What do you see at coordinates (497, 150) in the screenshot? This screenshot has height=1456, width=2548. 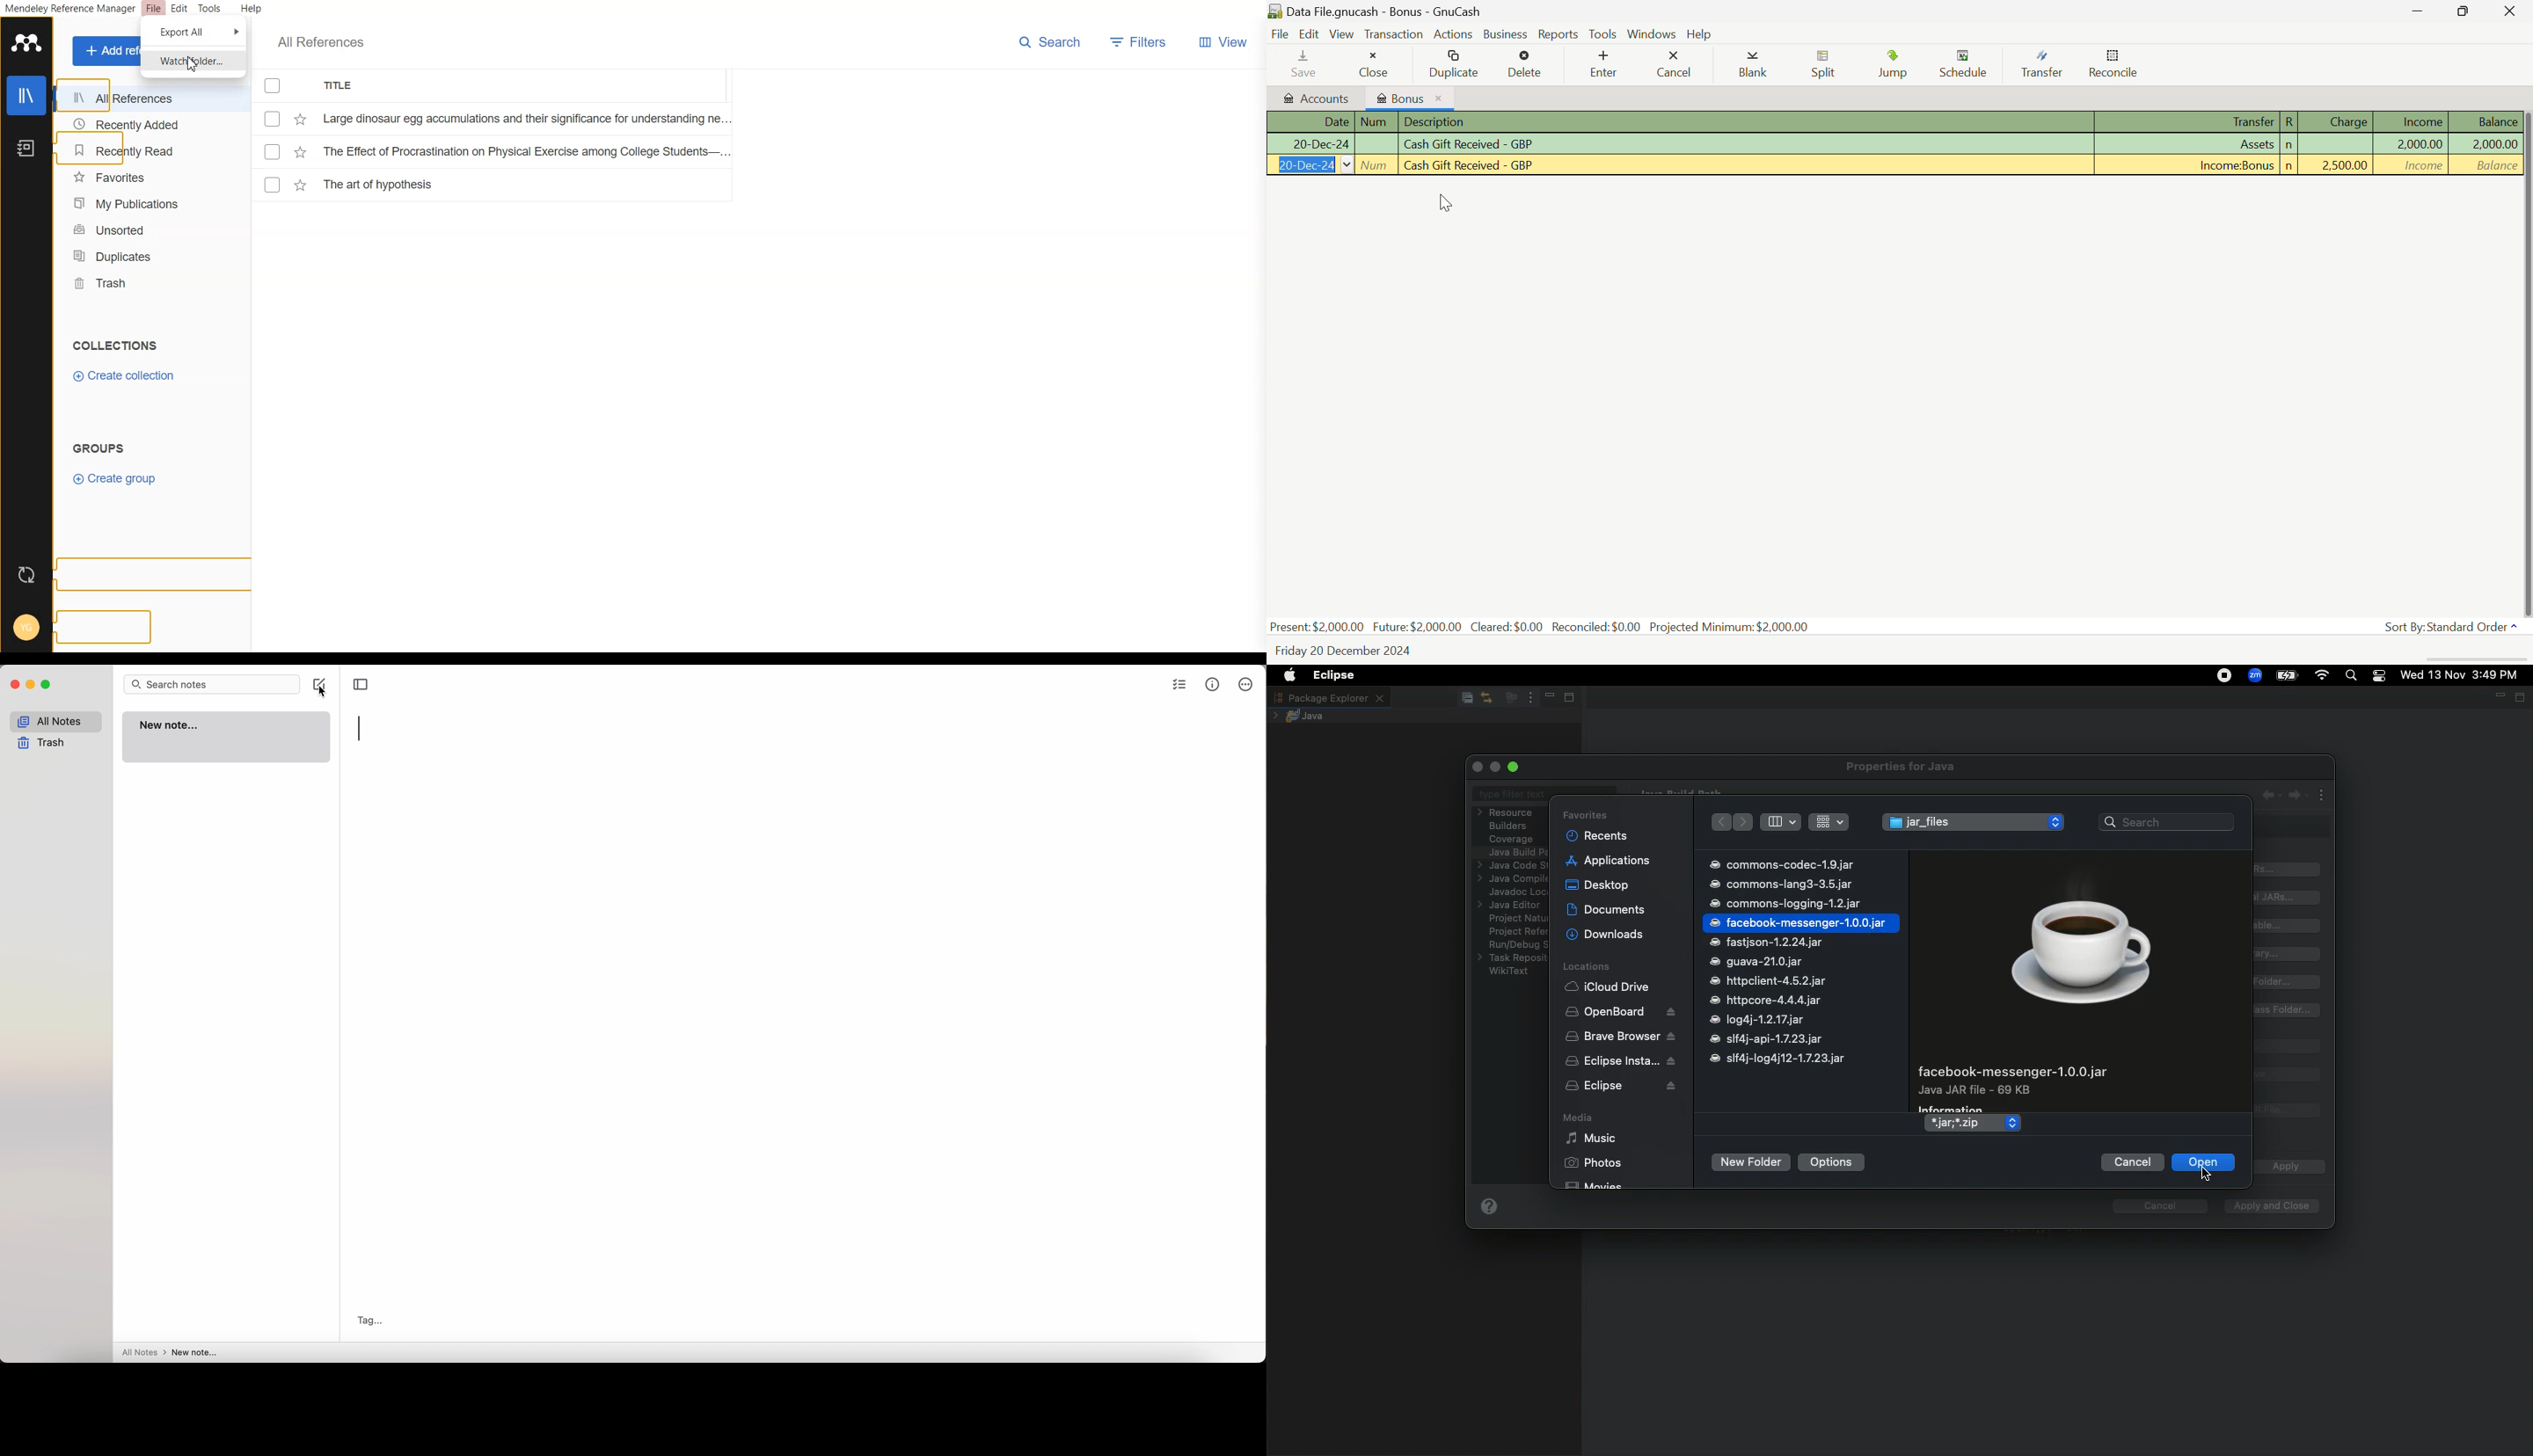 I see `File` at bounding box center [497, 150].